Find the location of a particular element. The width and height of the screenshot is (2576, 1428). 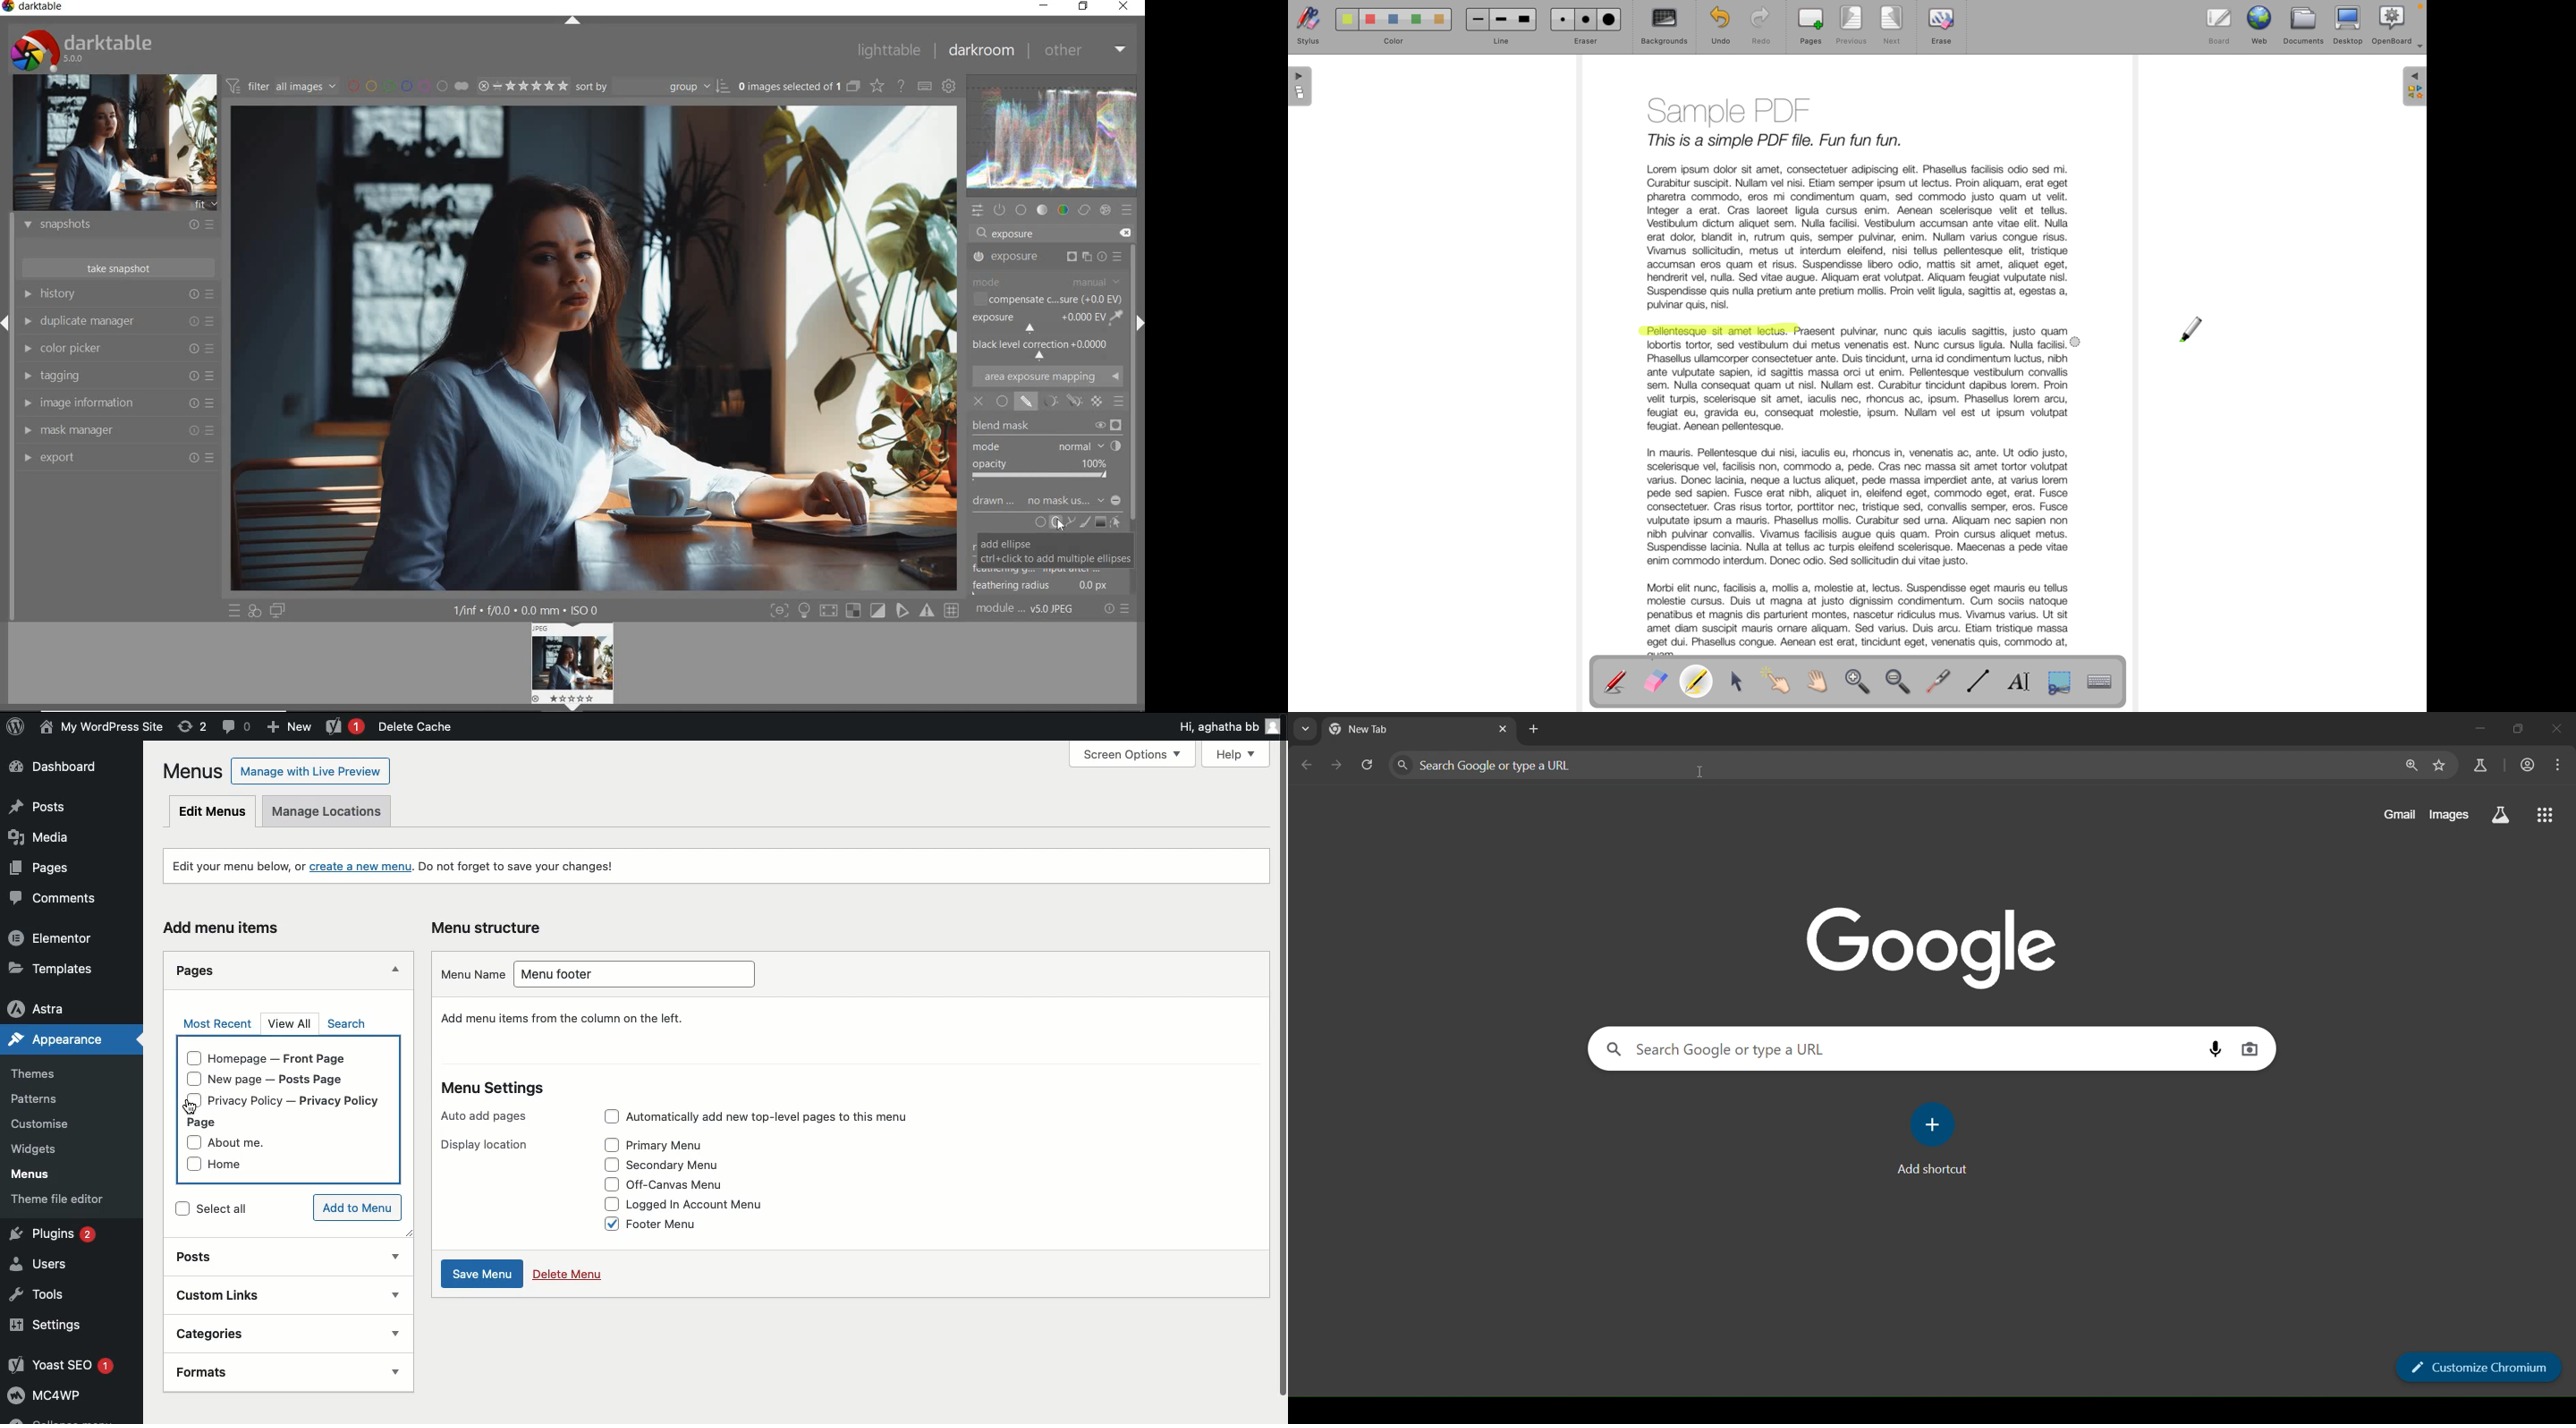

reload page is located at coordinates (1368, 764).